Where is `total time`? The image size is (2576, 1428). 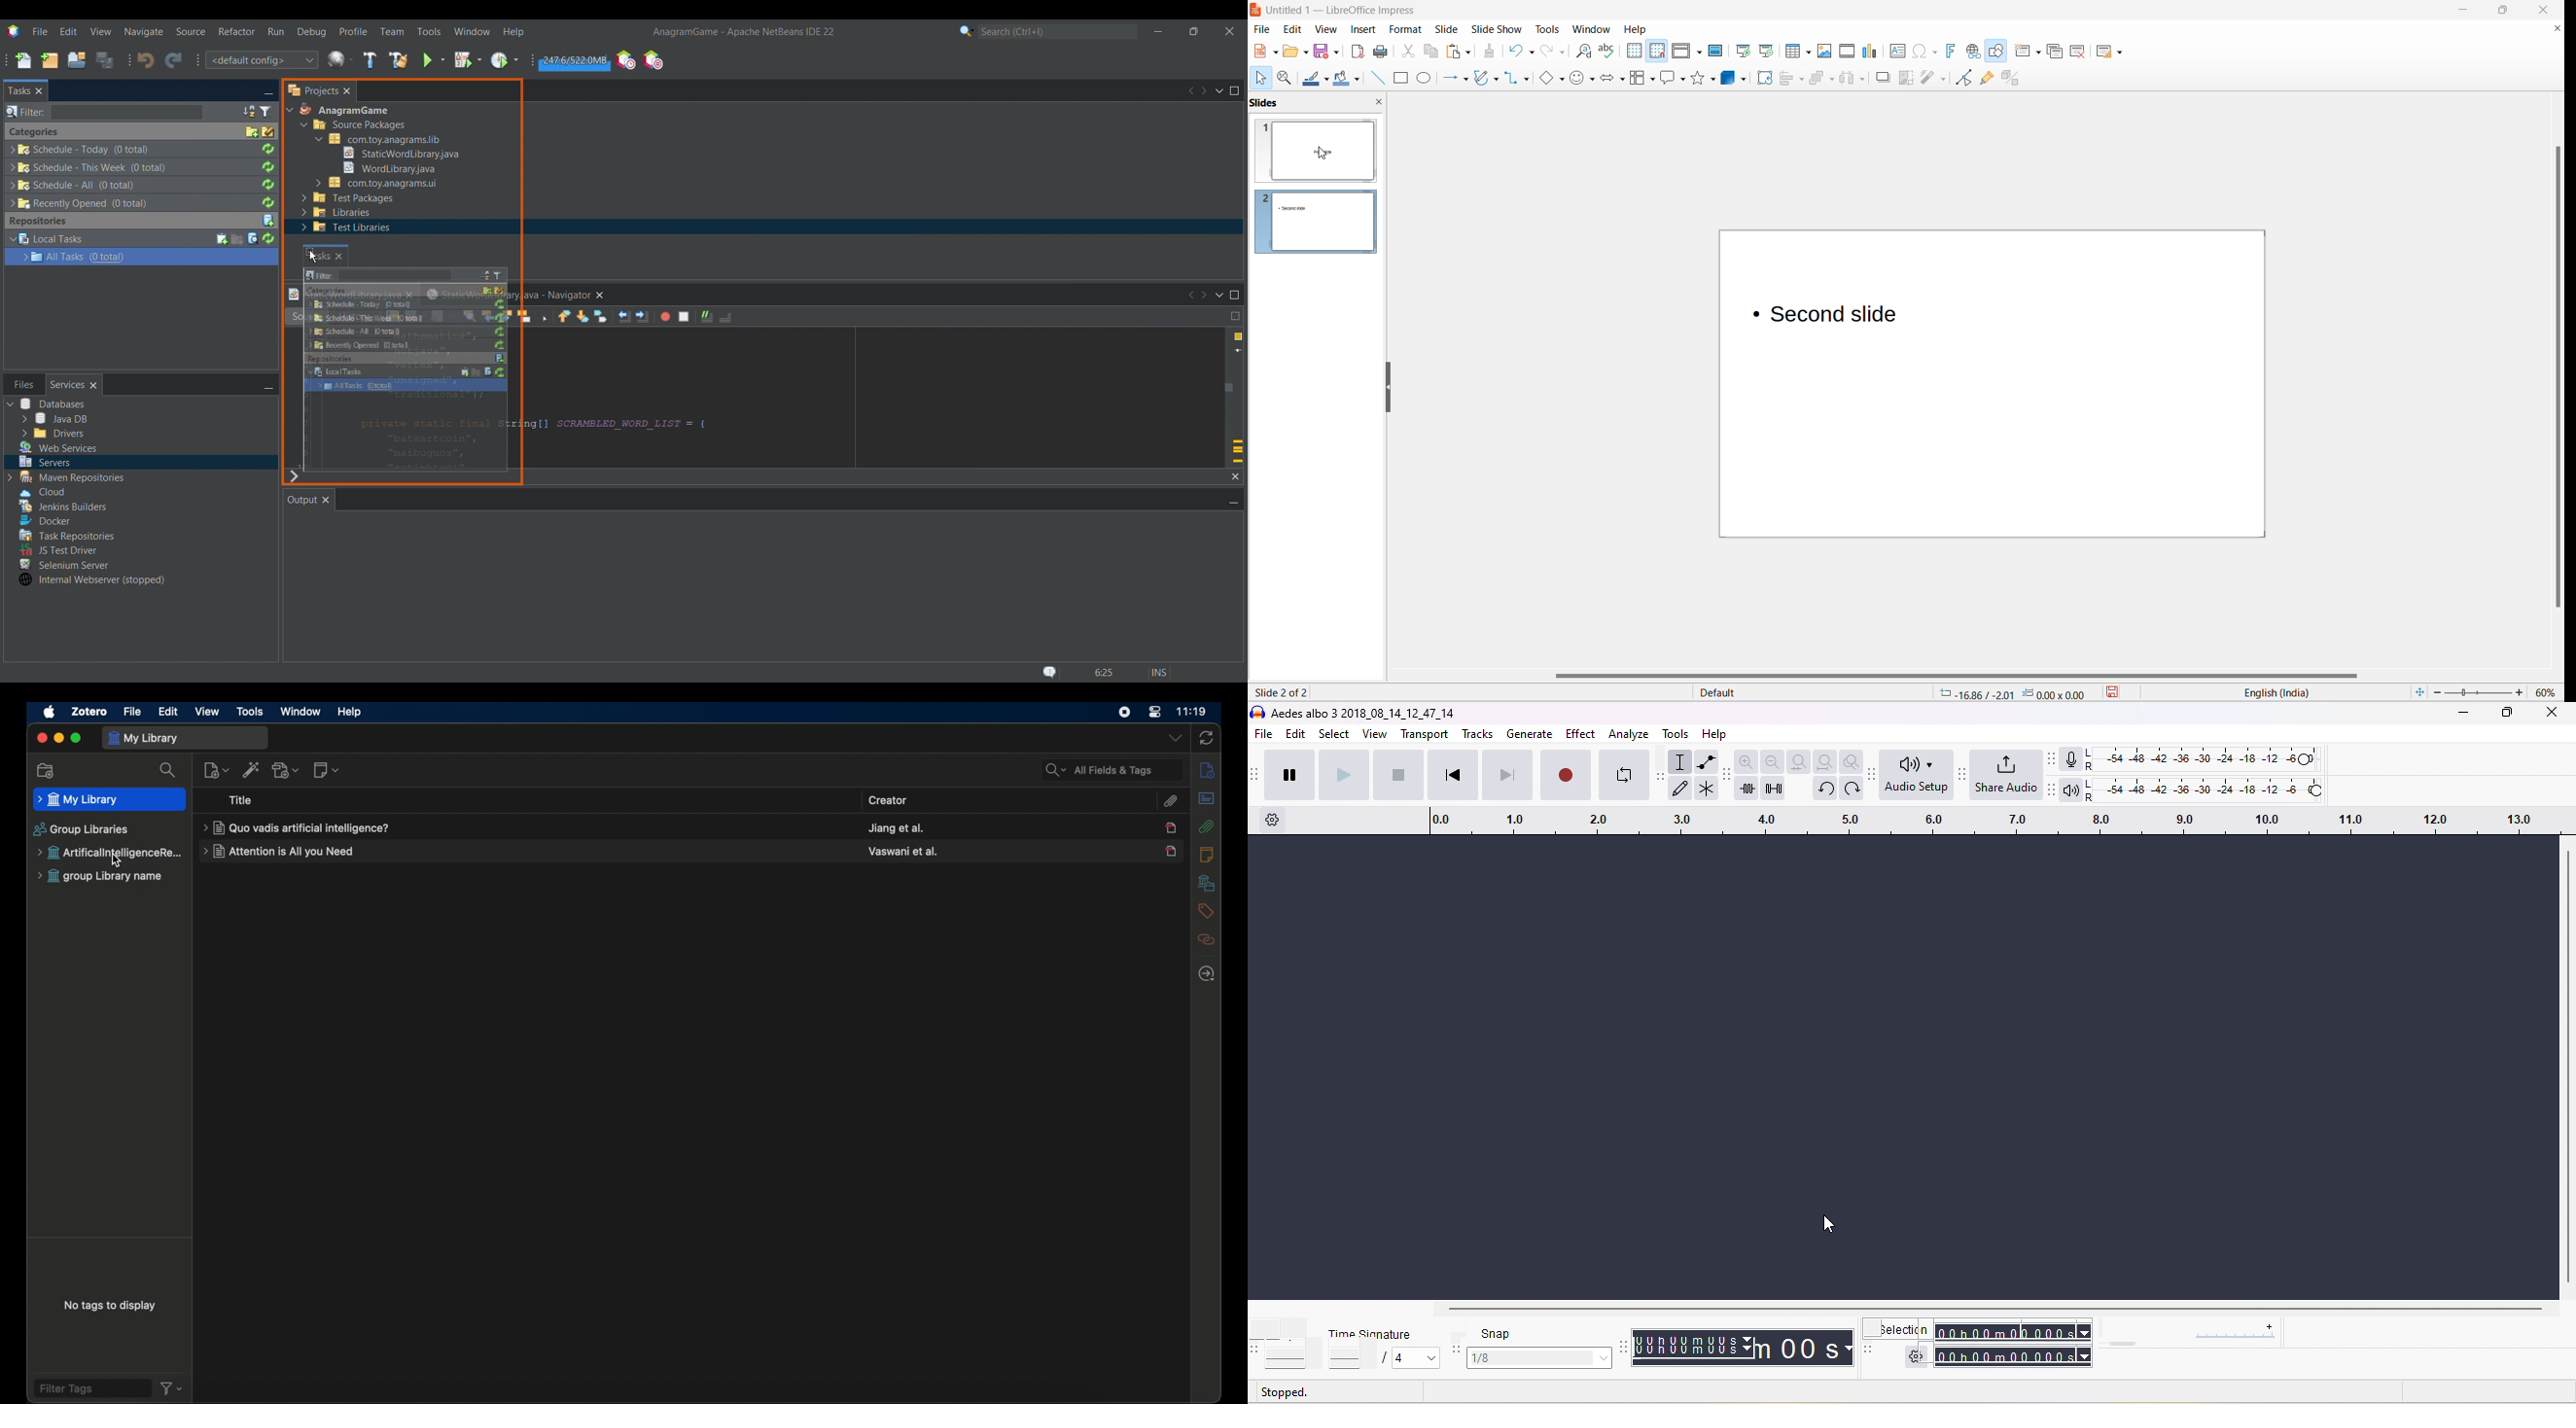
total time is located at coordinates (2005, 1357).